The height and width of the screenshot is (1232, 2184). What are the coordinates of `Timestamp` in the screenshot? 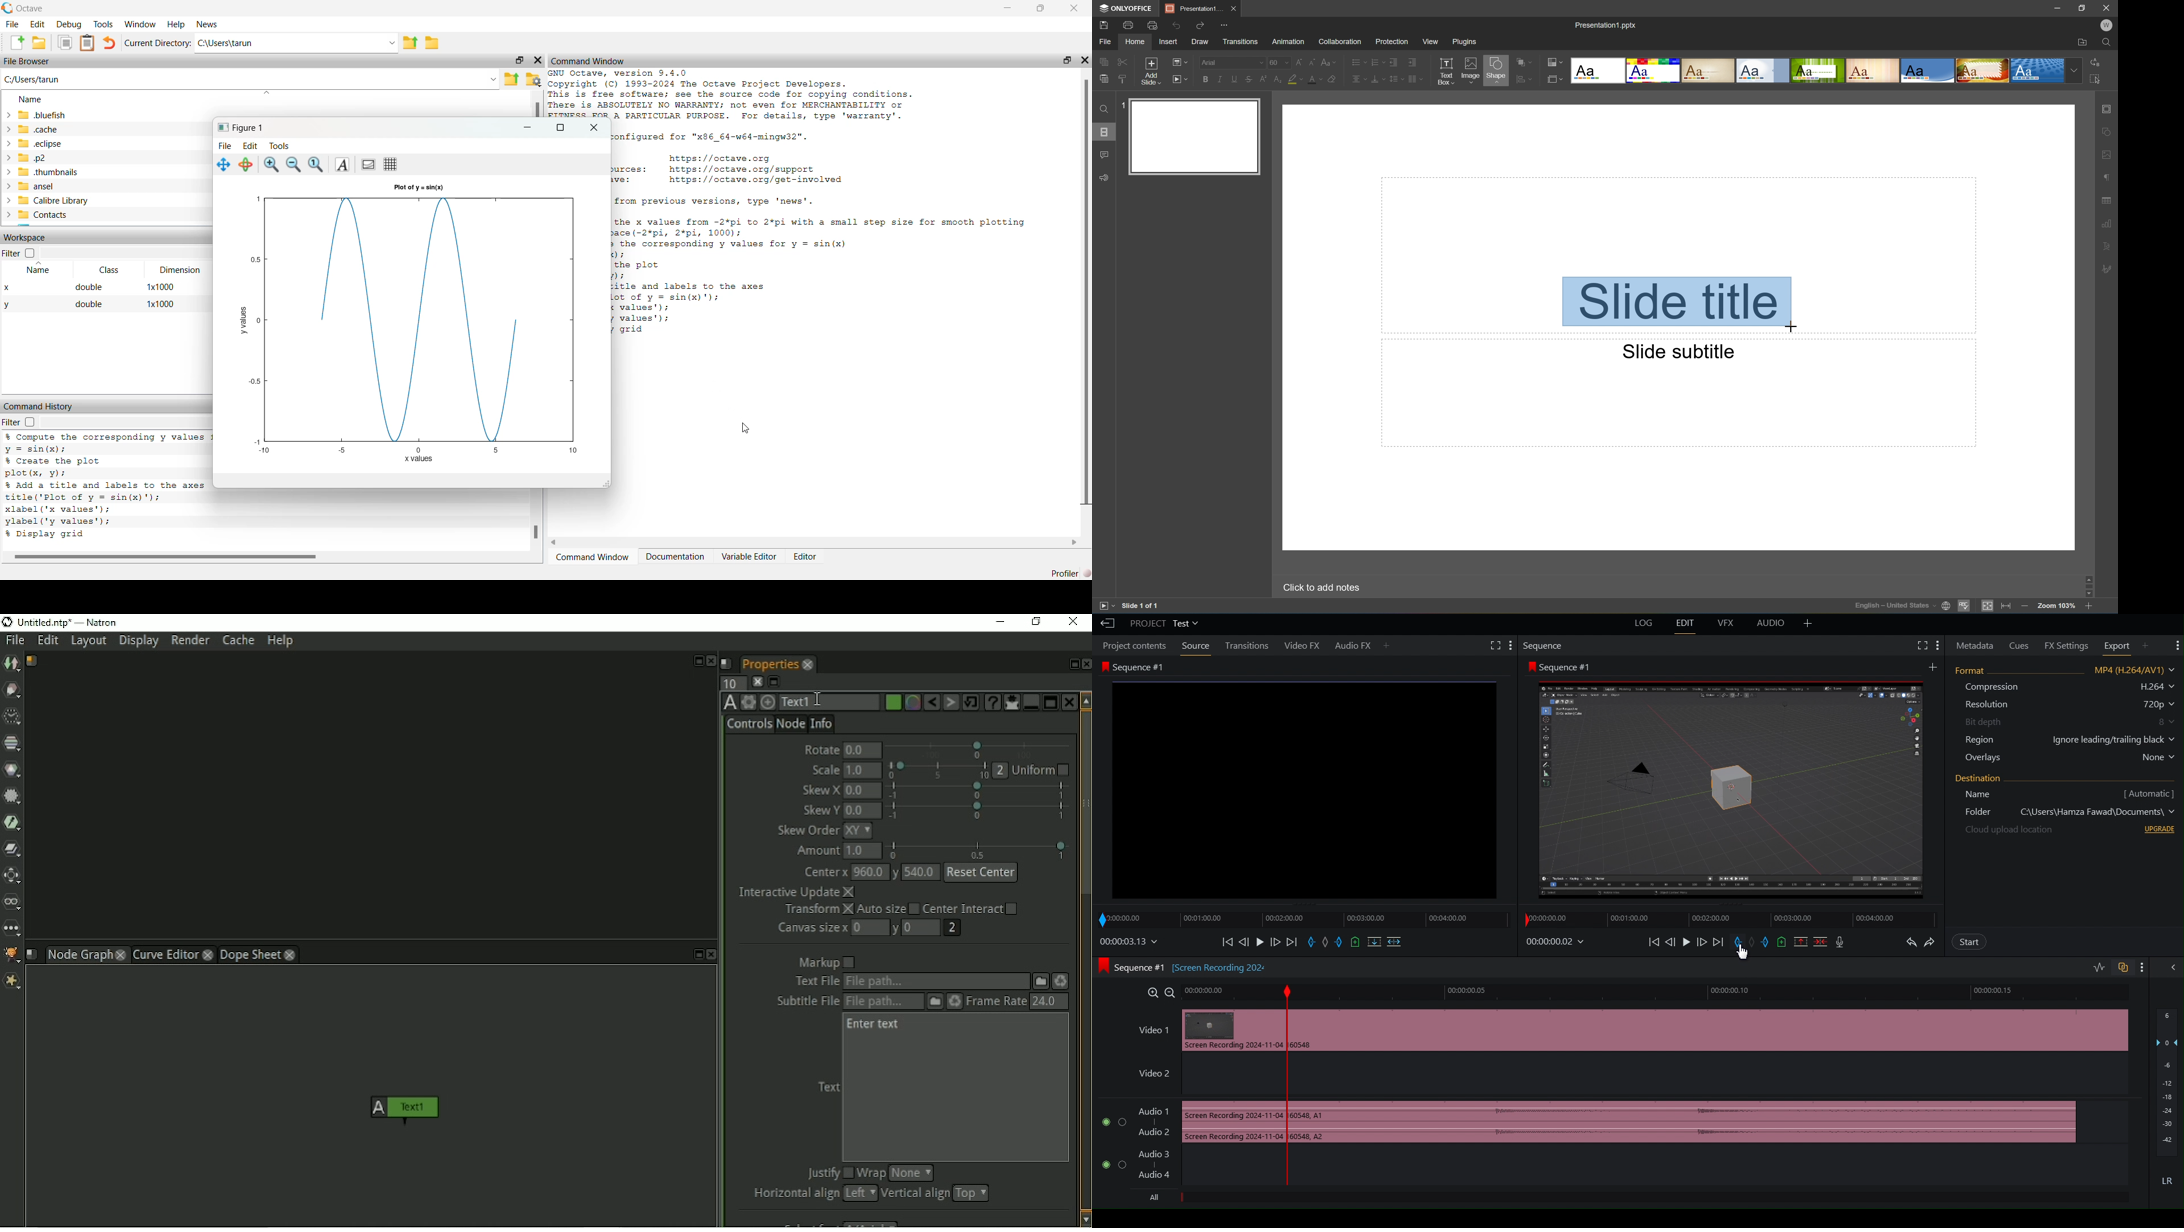 It's located at (1558, 941).